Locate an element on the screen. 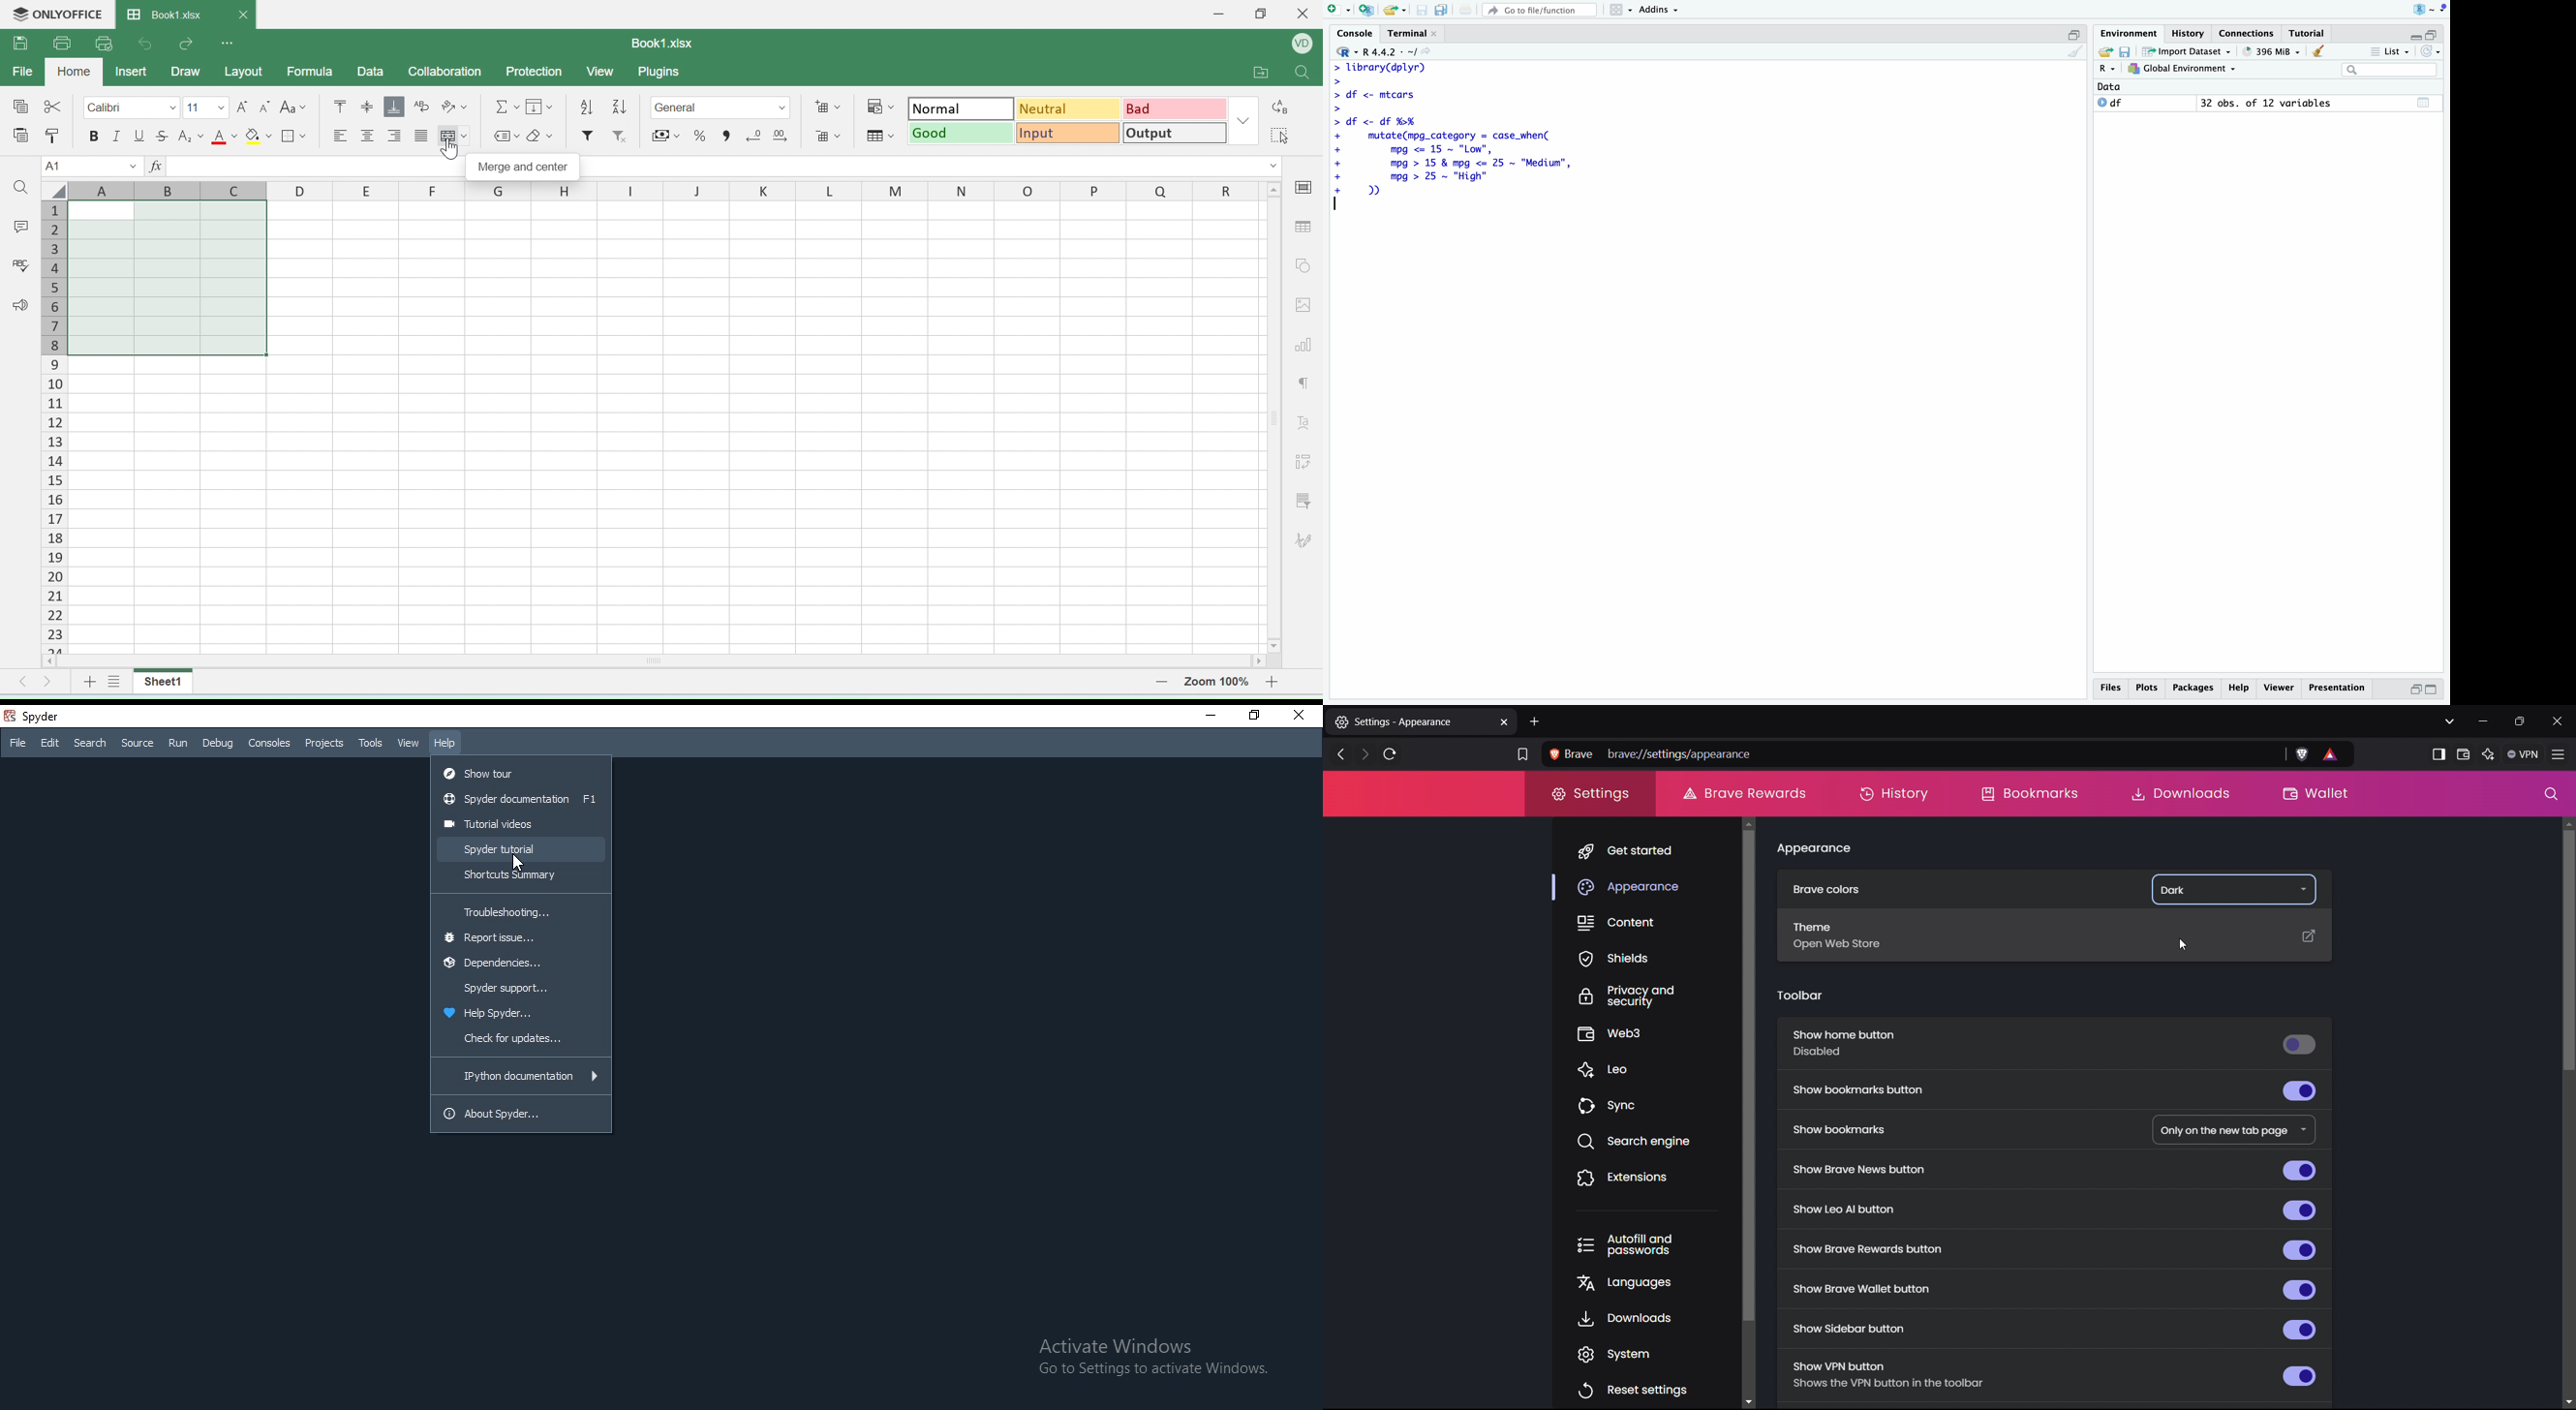 The width and height of the screenshot is (2576, 1428). bad is located at coordinates (1173, 109).